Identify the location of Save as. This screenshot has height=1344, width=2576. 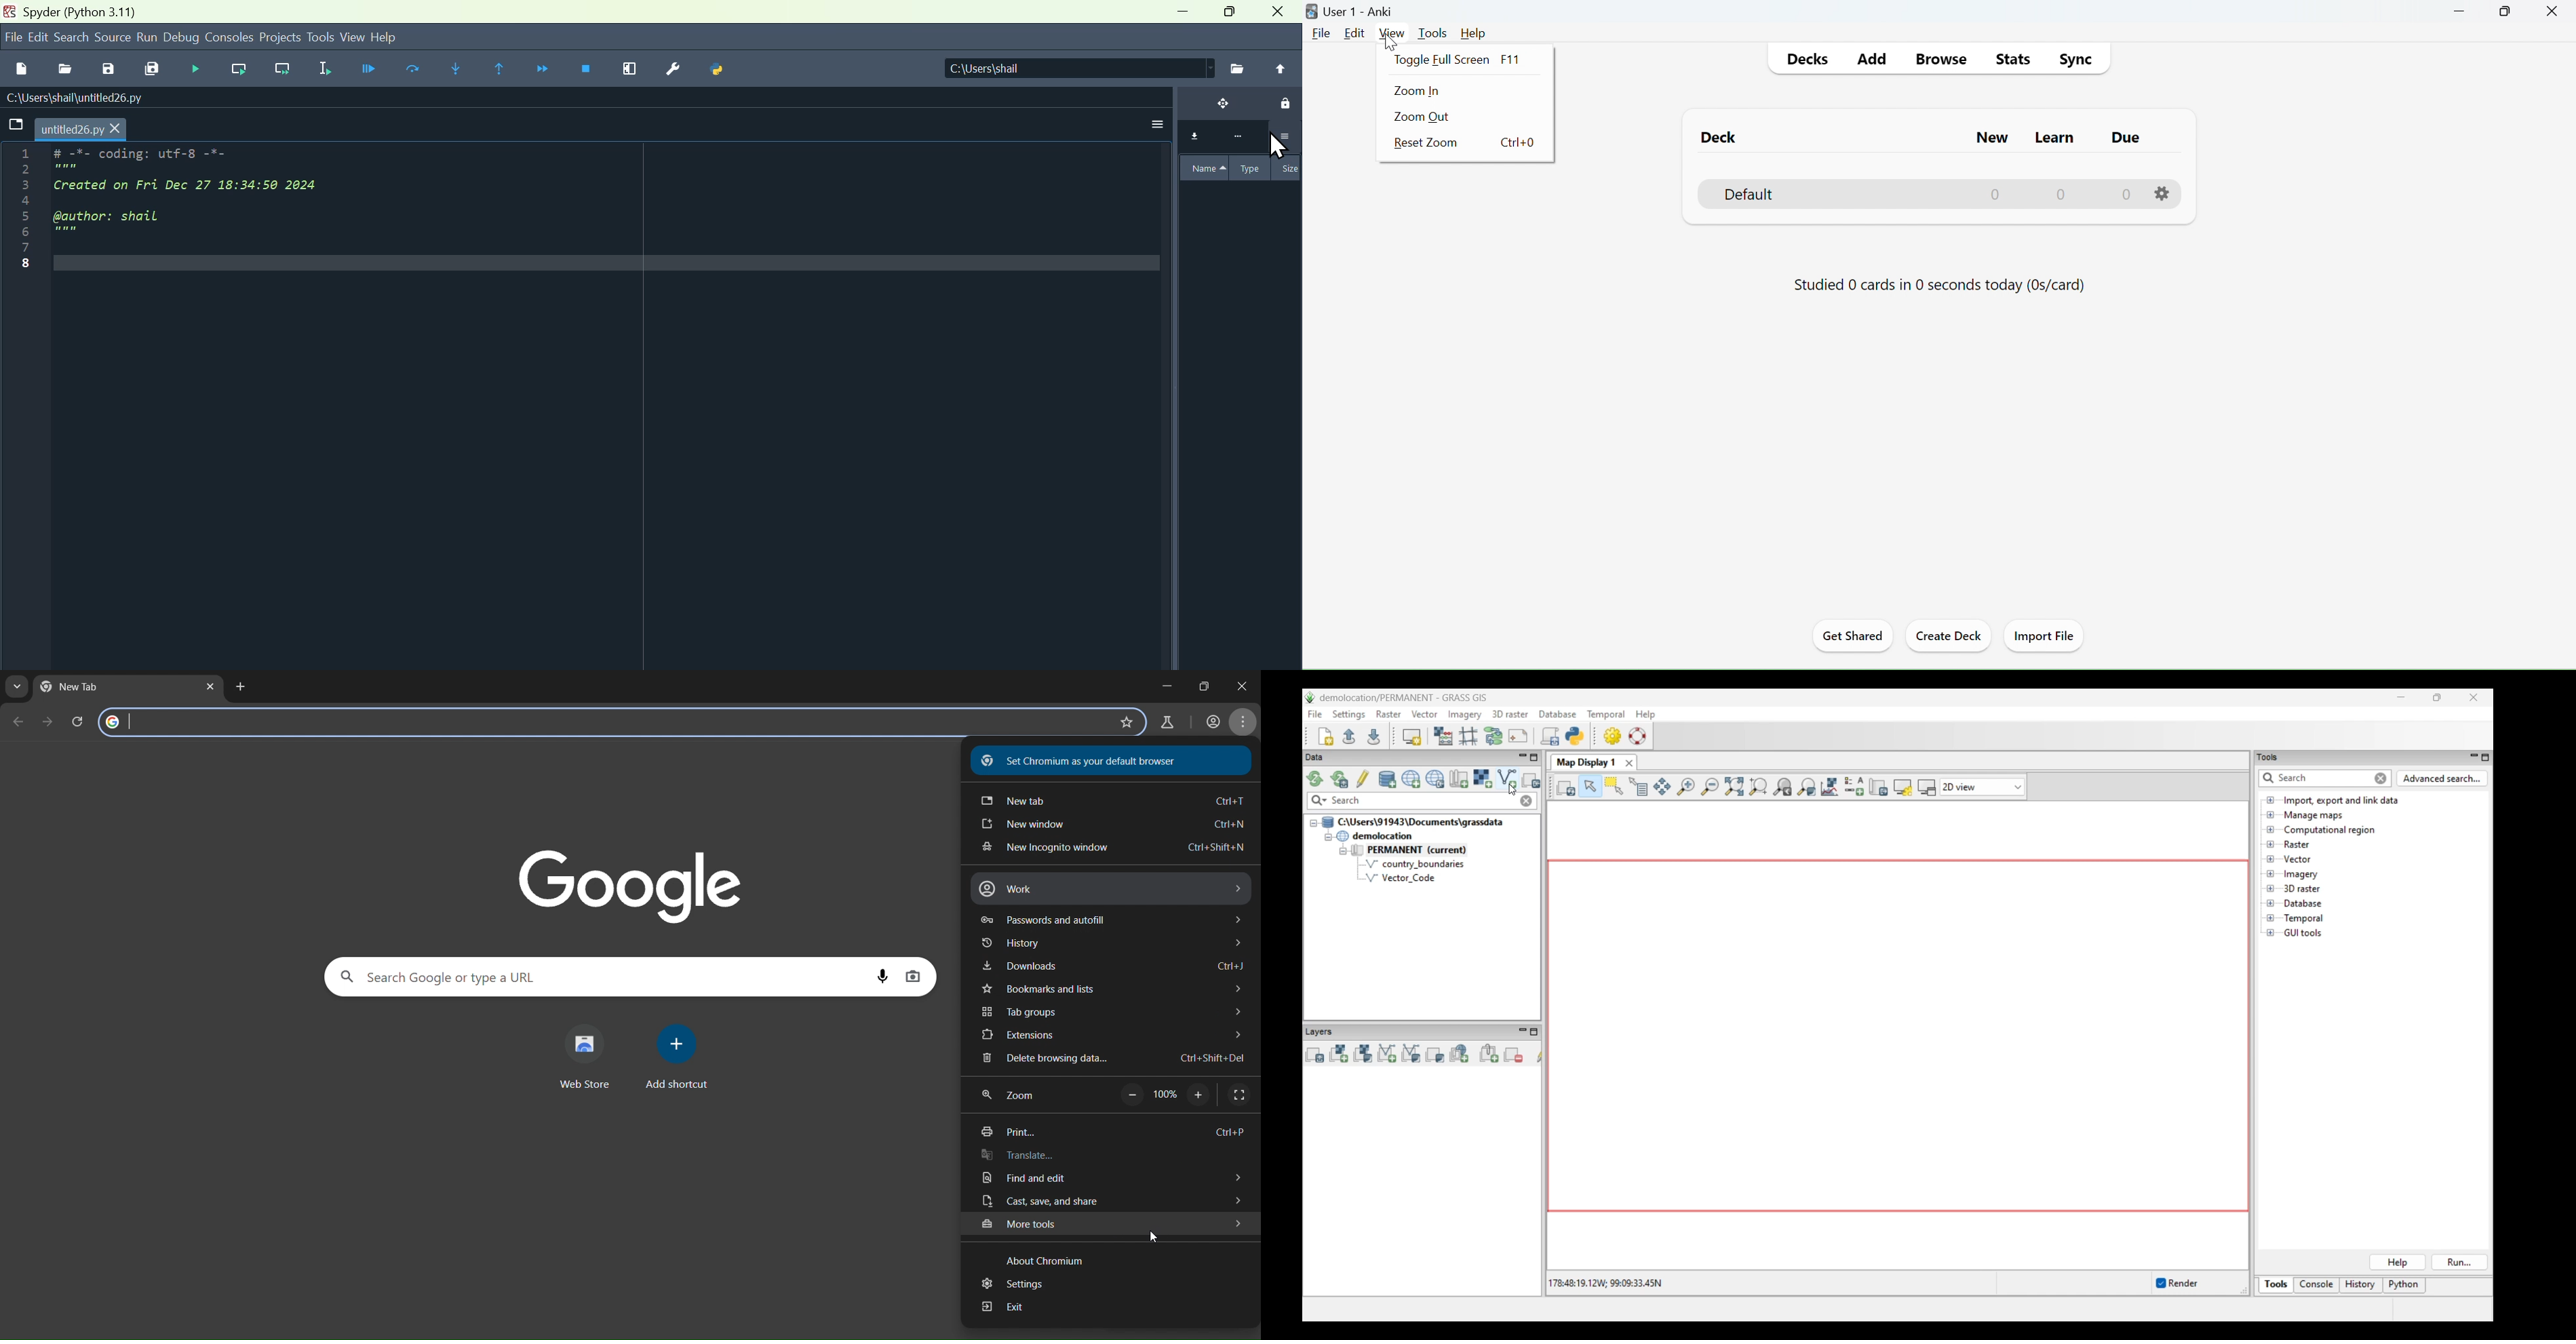
(106, 68).